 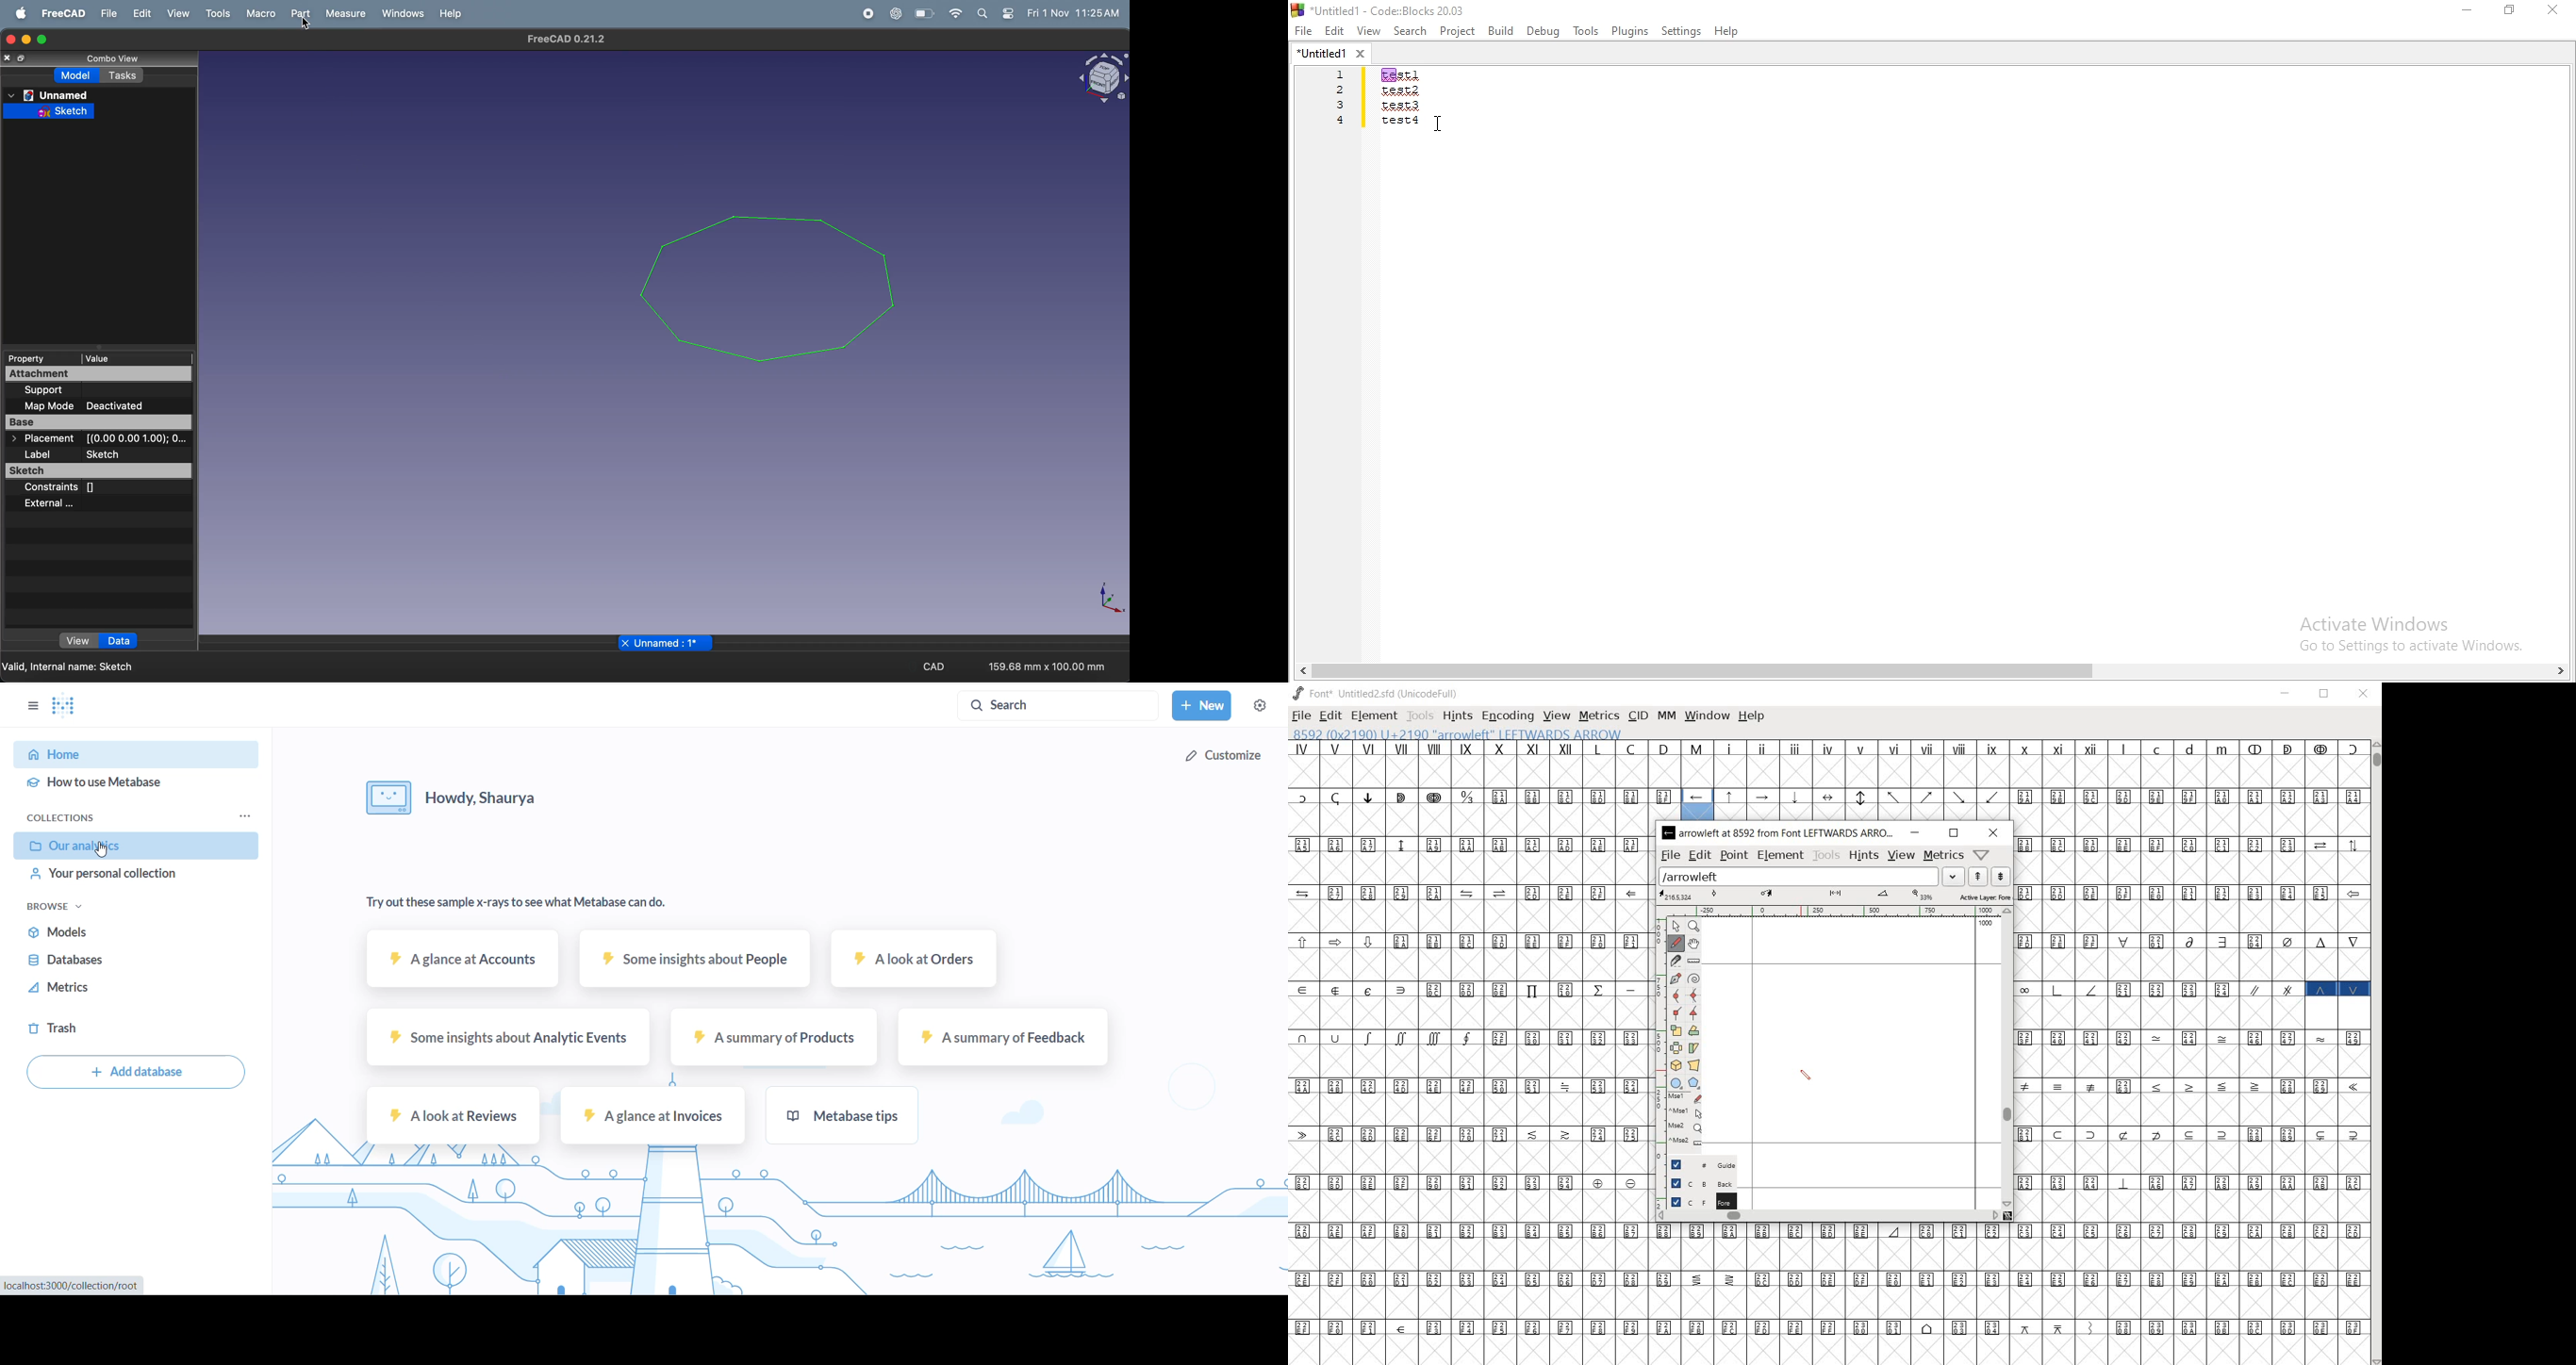 What do you see at coordinates (770, 279) in the screenshot?
I see `polygon` at bounding box center [770, 279].